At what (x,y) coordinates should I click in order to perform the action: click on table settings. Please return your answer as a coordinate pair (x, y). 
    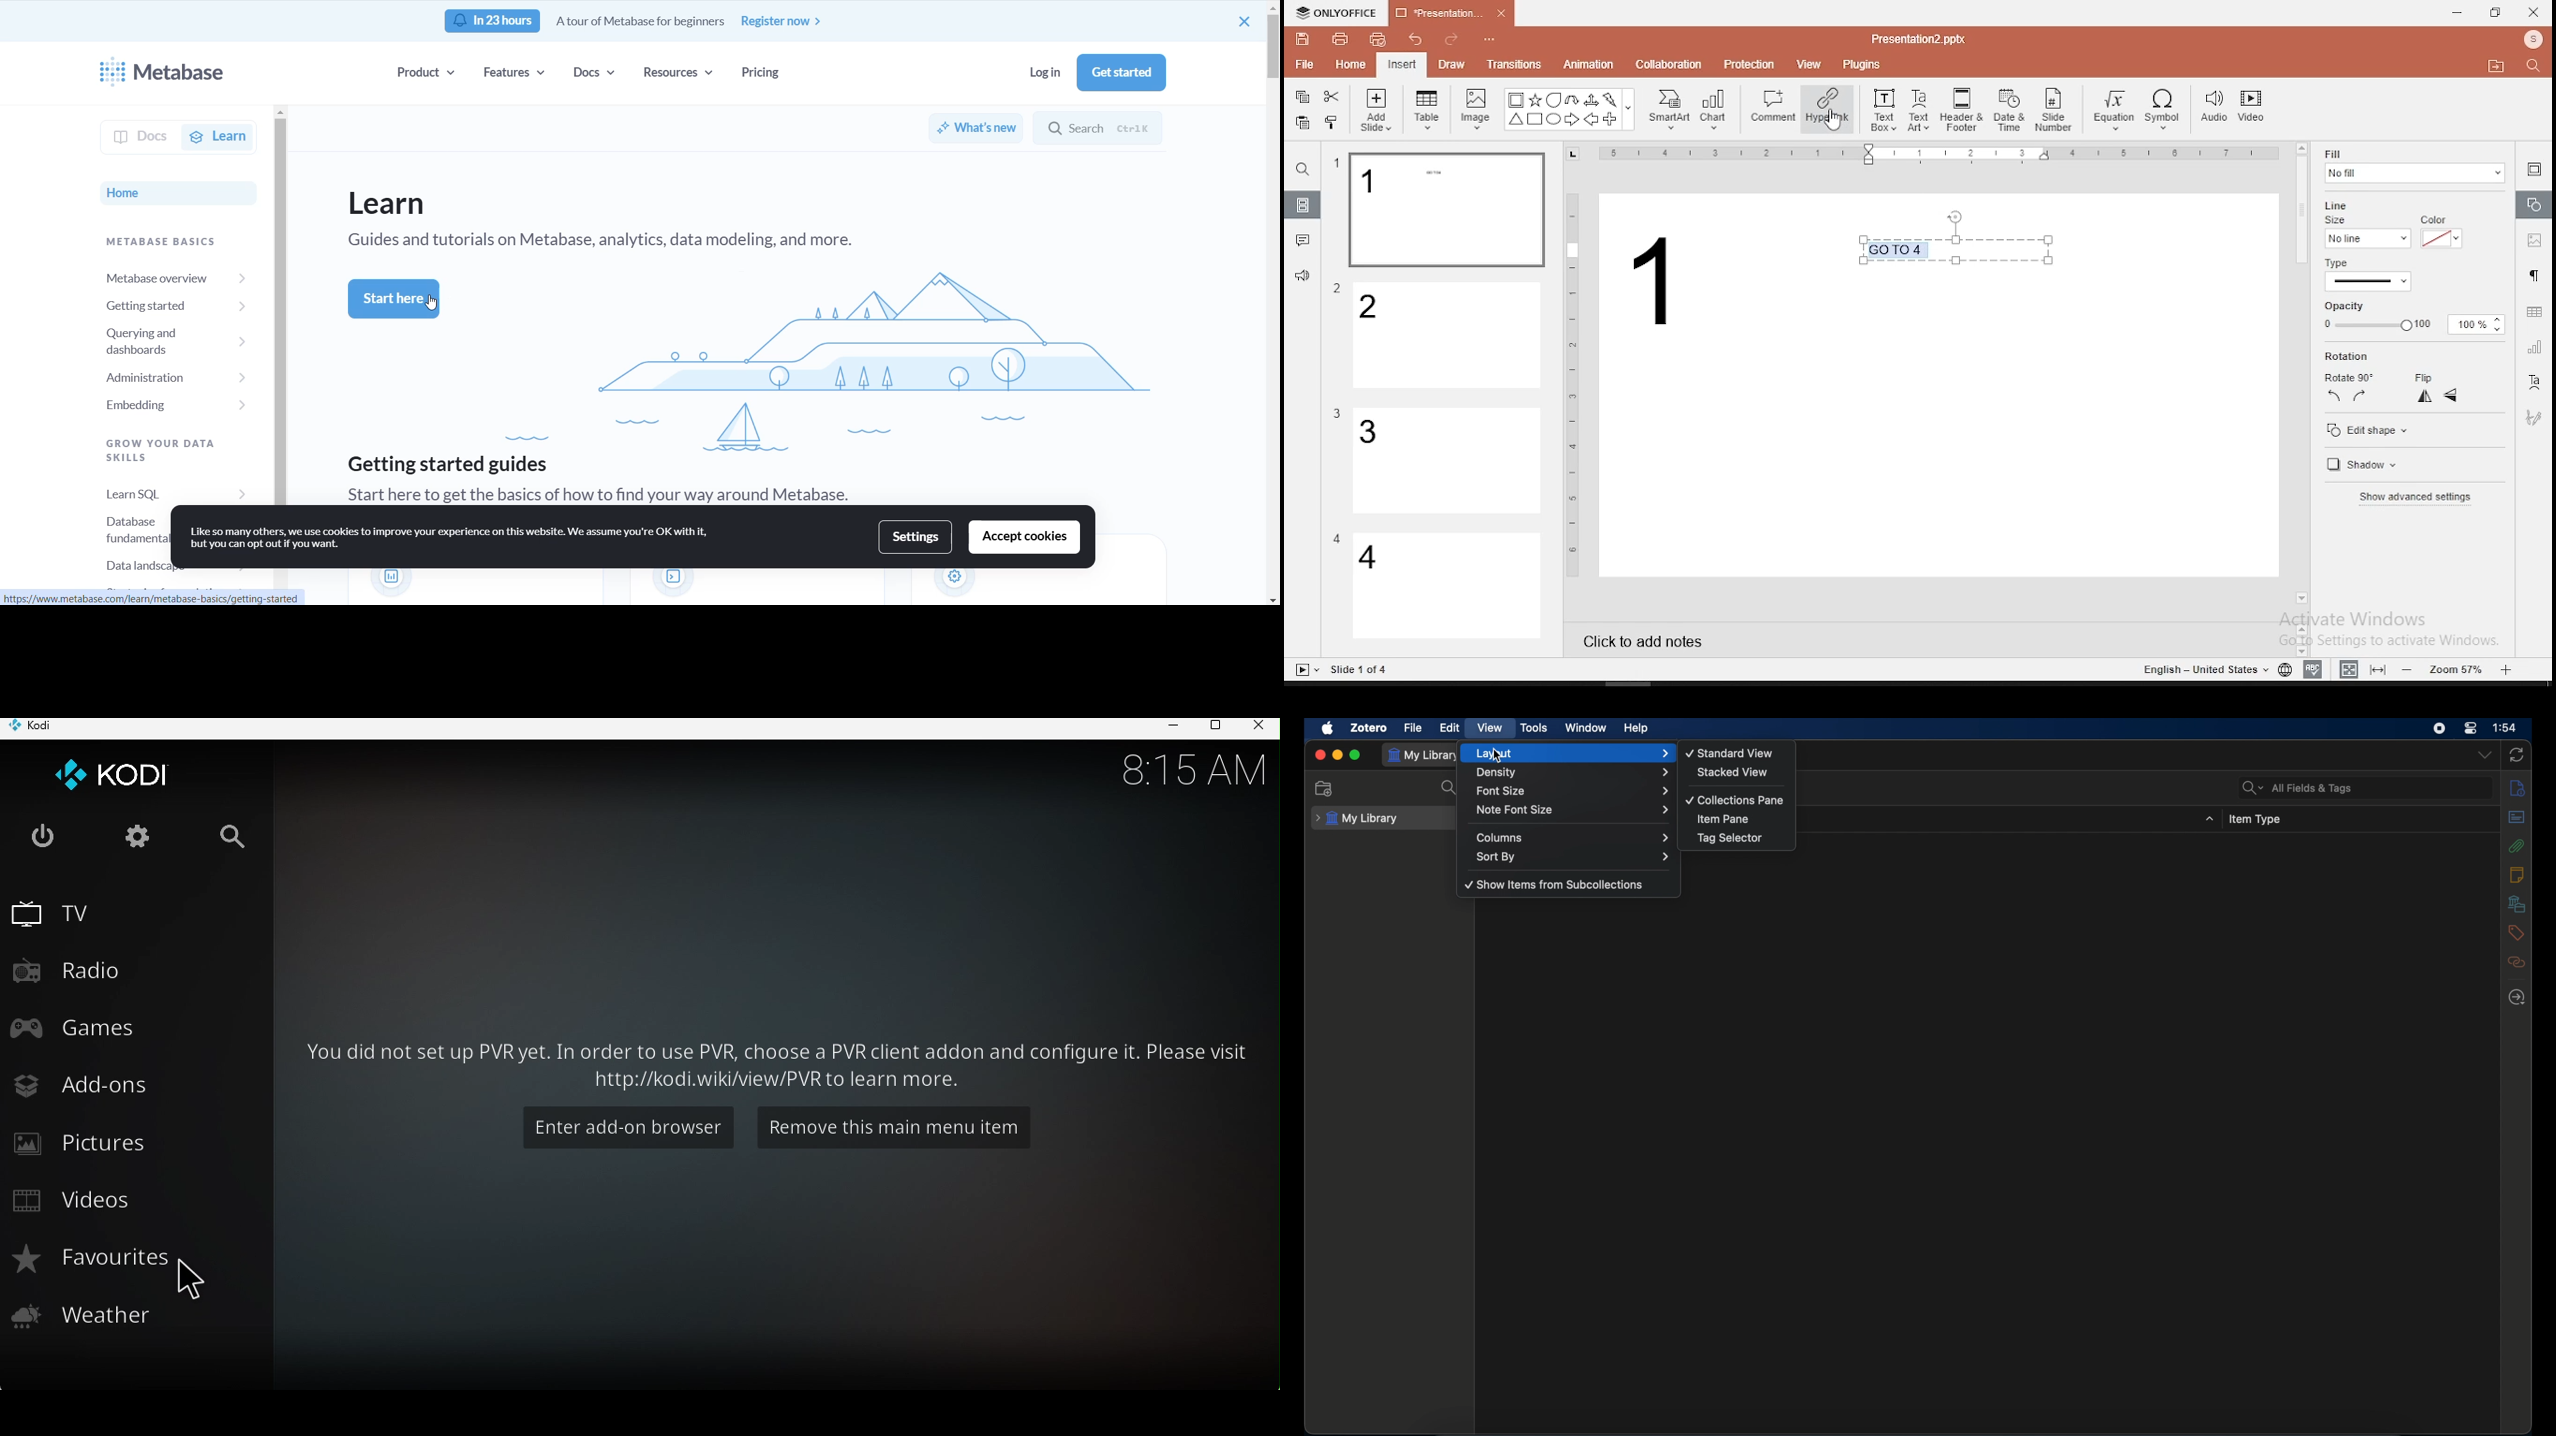
    Looking at the image, I should click on (2533, 312).